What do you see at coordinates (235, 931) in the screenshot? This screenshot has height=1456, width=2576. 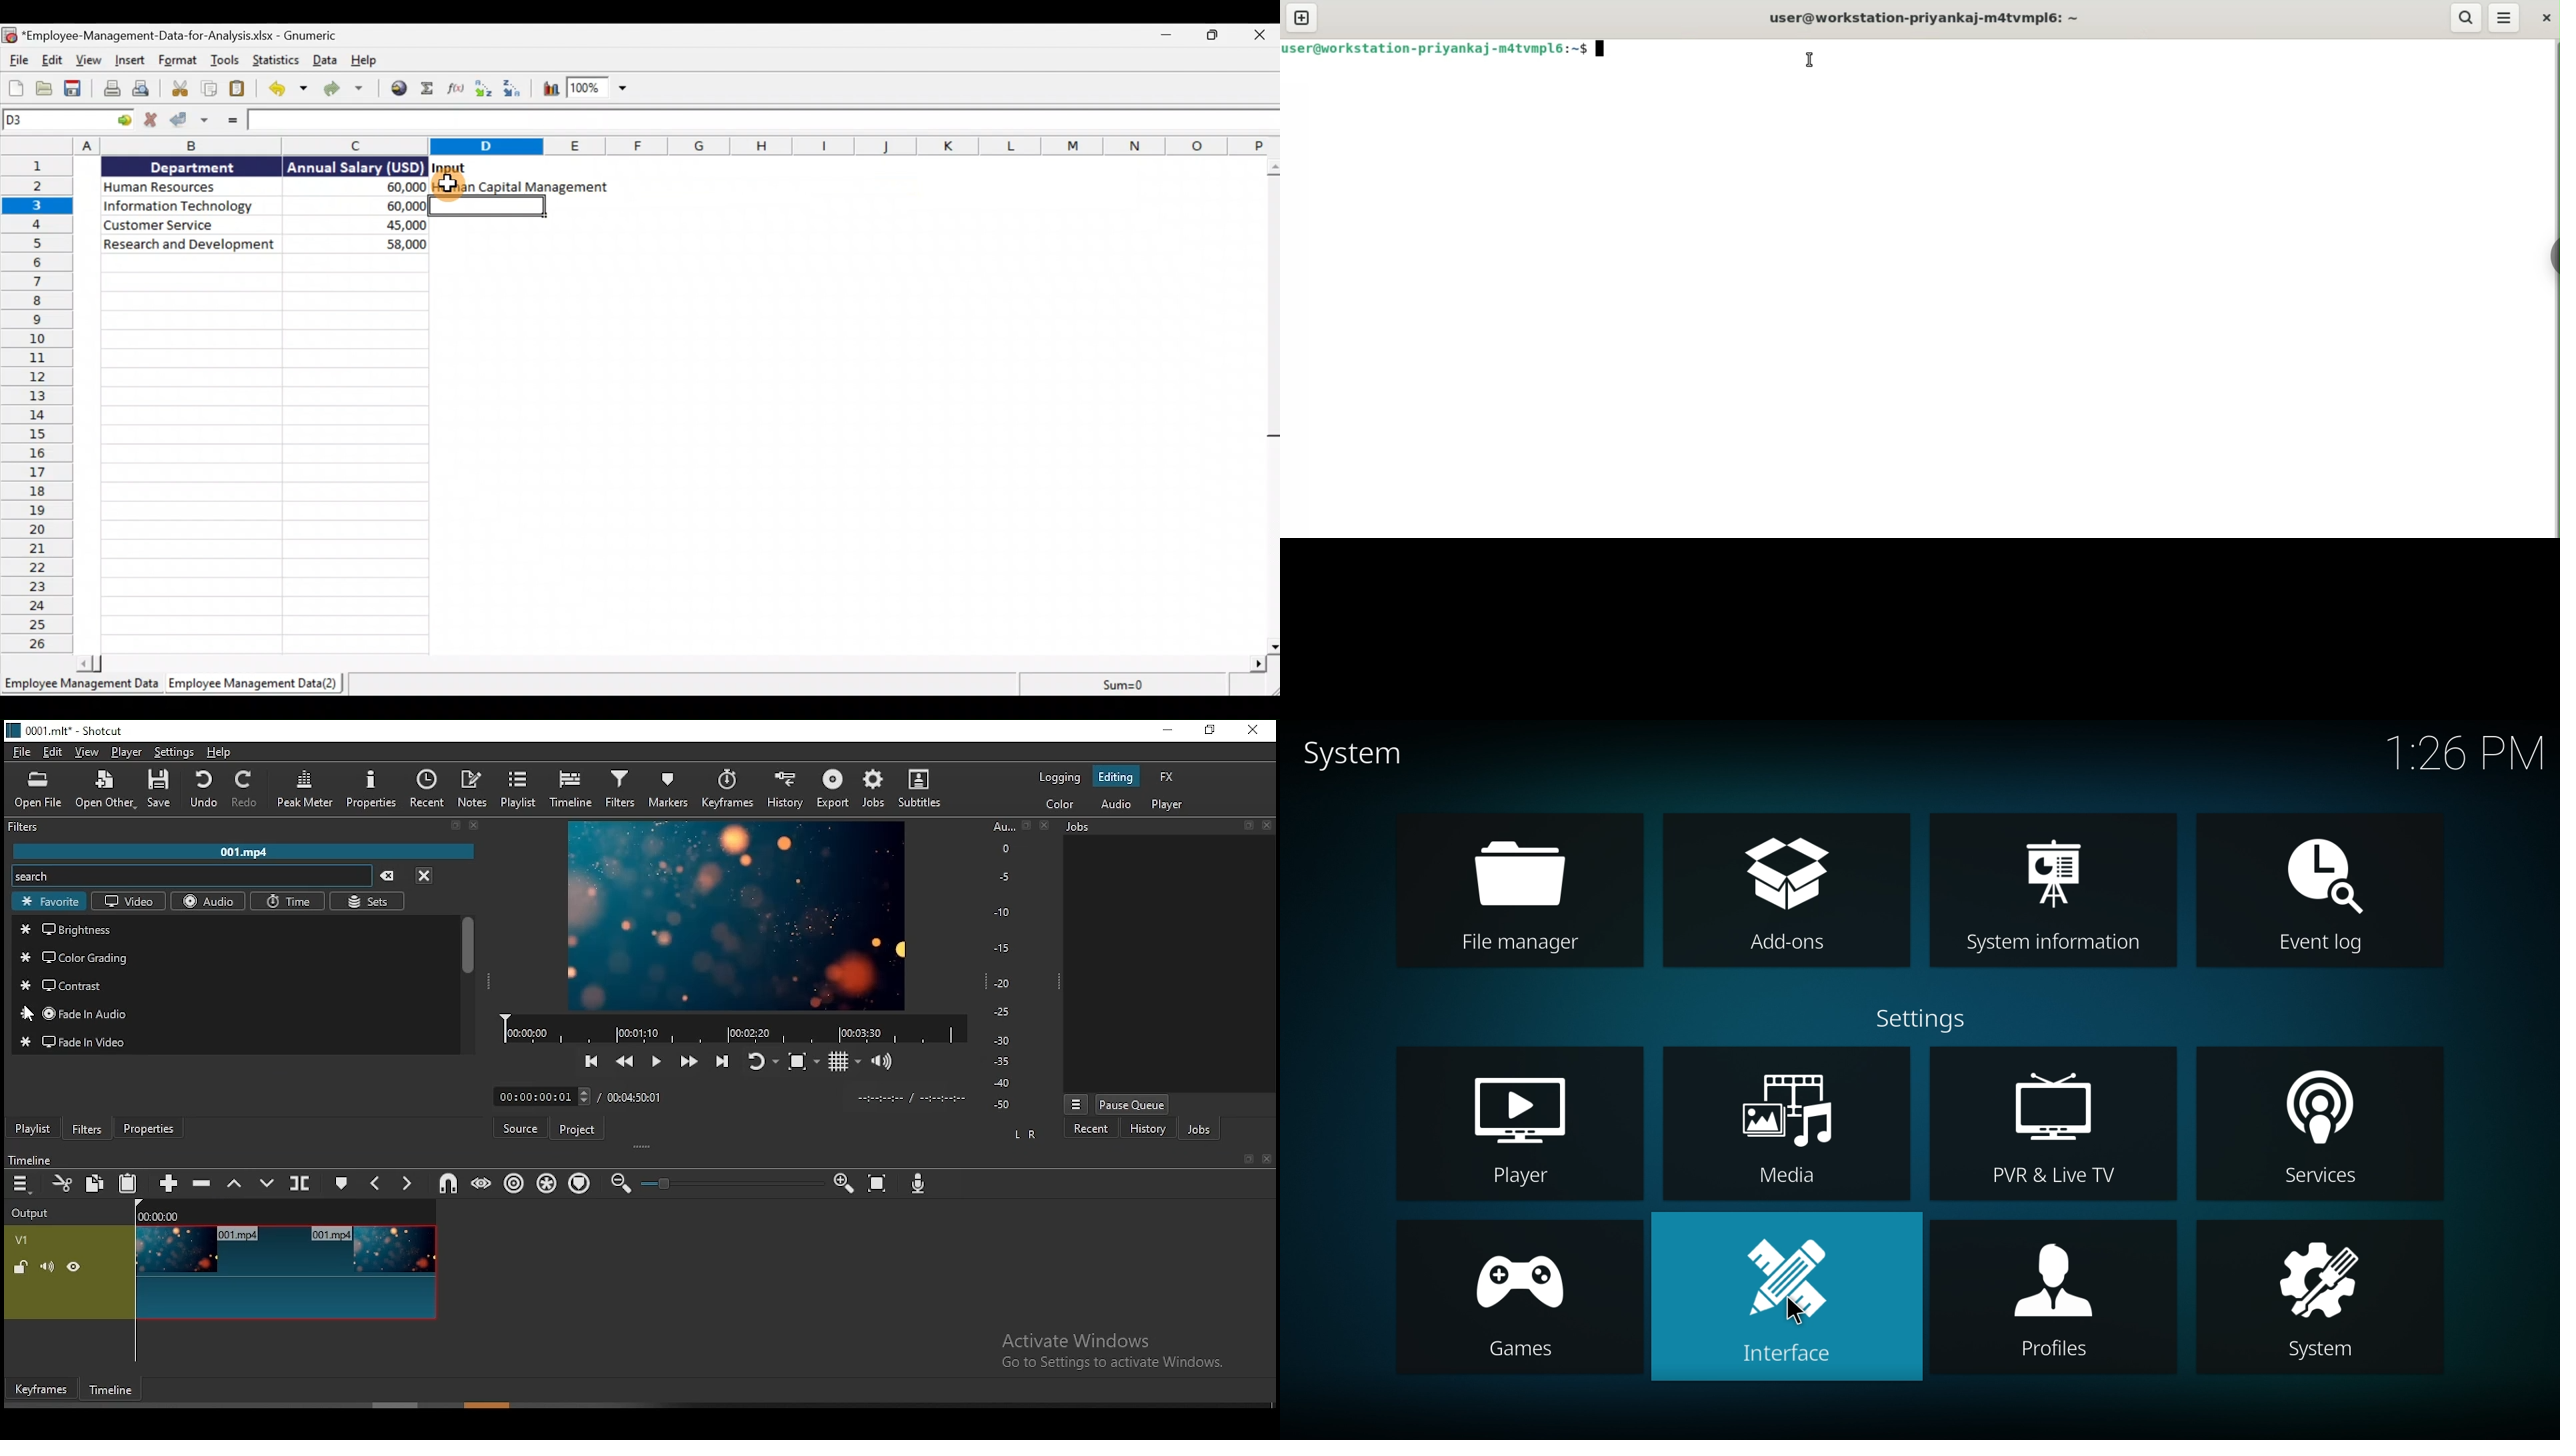 I see `brightness` at bounding box center [235, 931].